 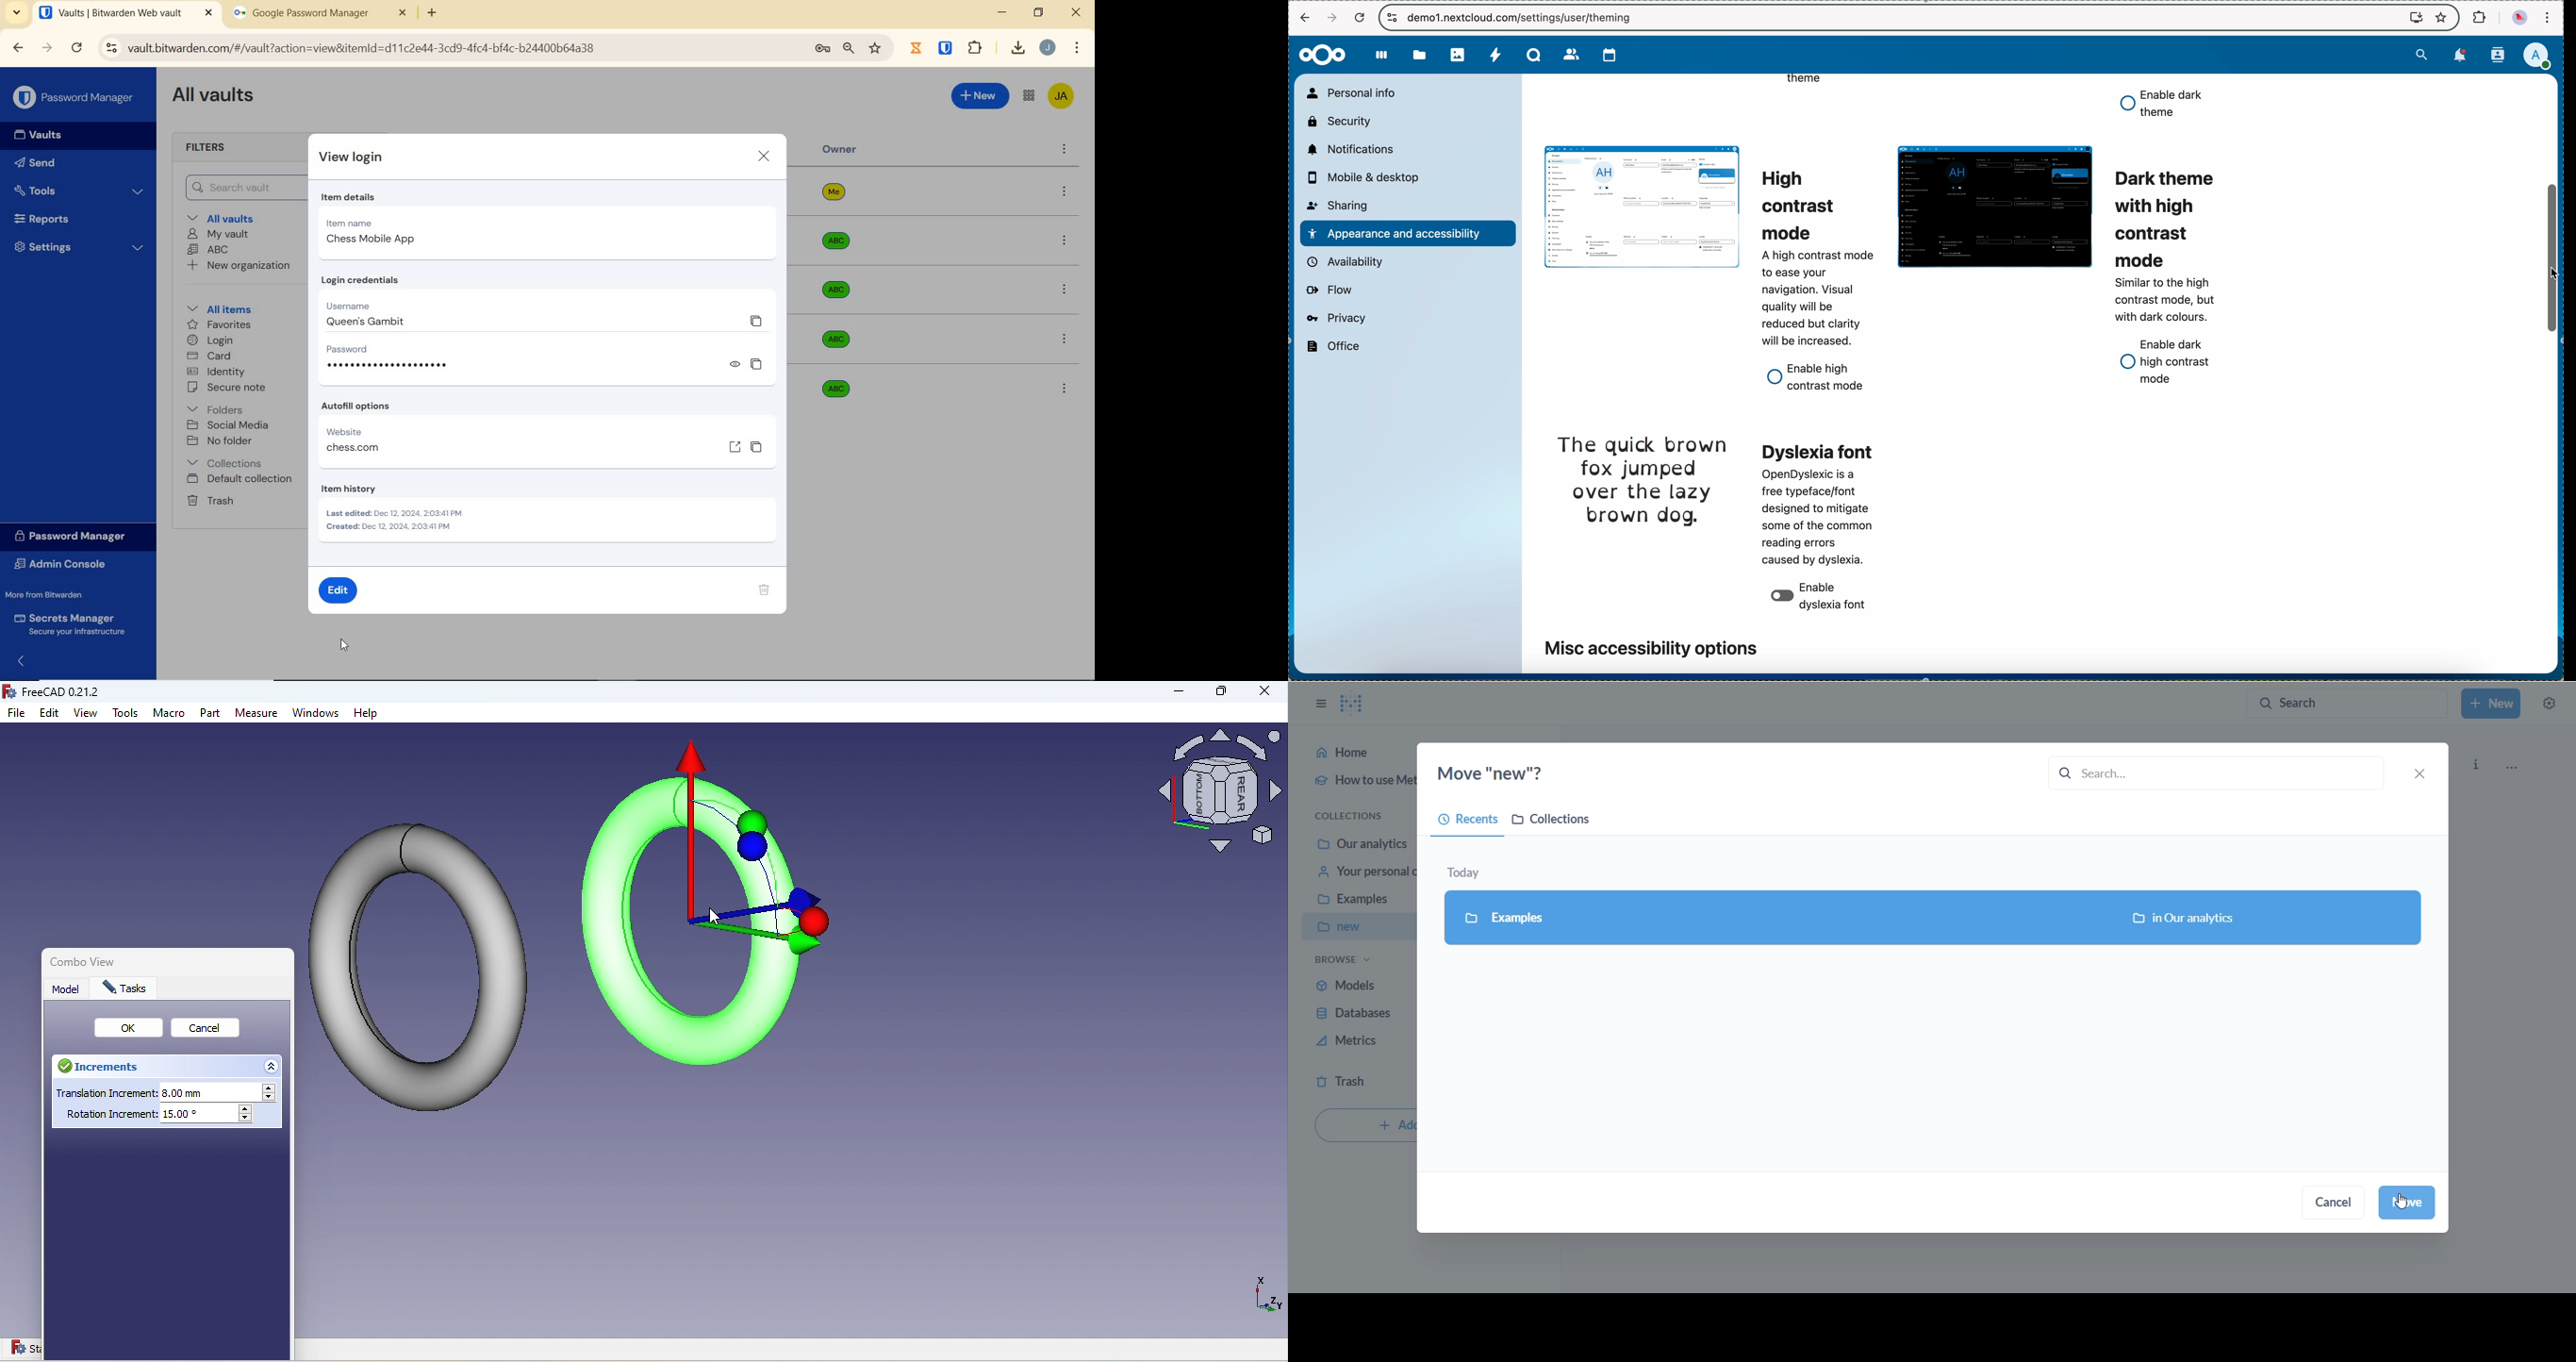 I want to click on No folder, so click(x=222, y=442).